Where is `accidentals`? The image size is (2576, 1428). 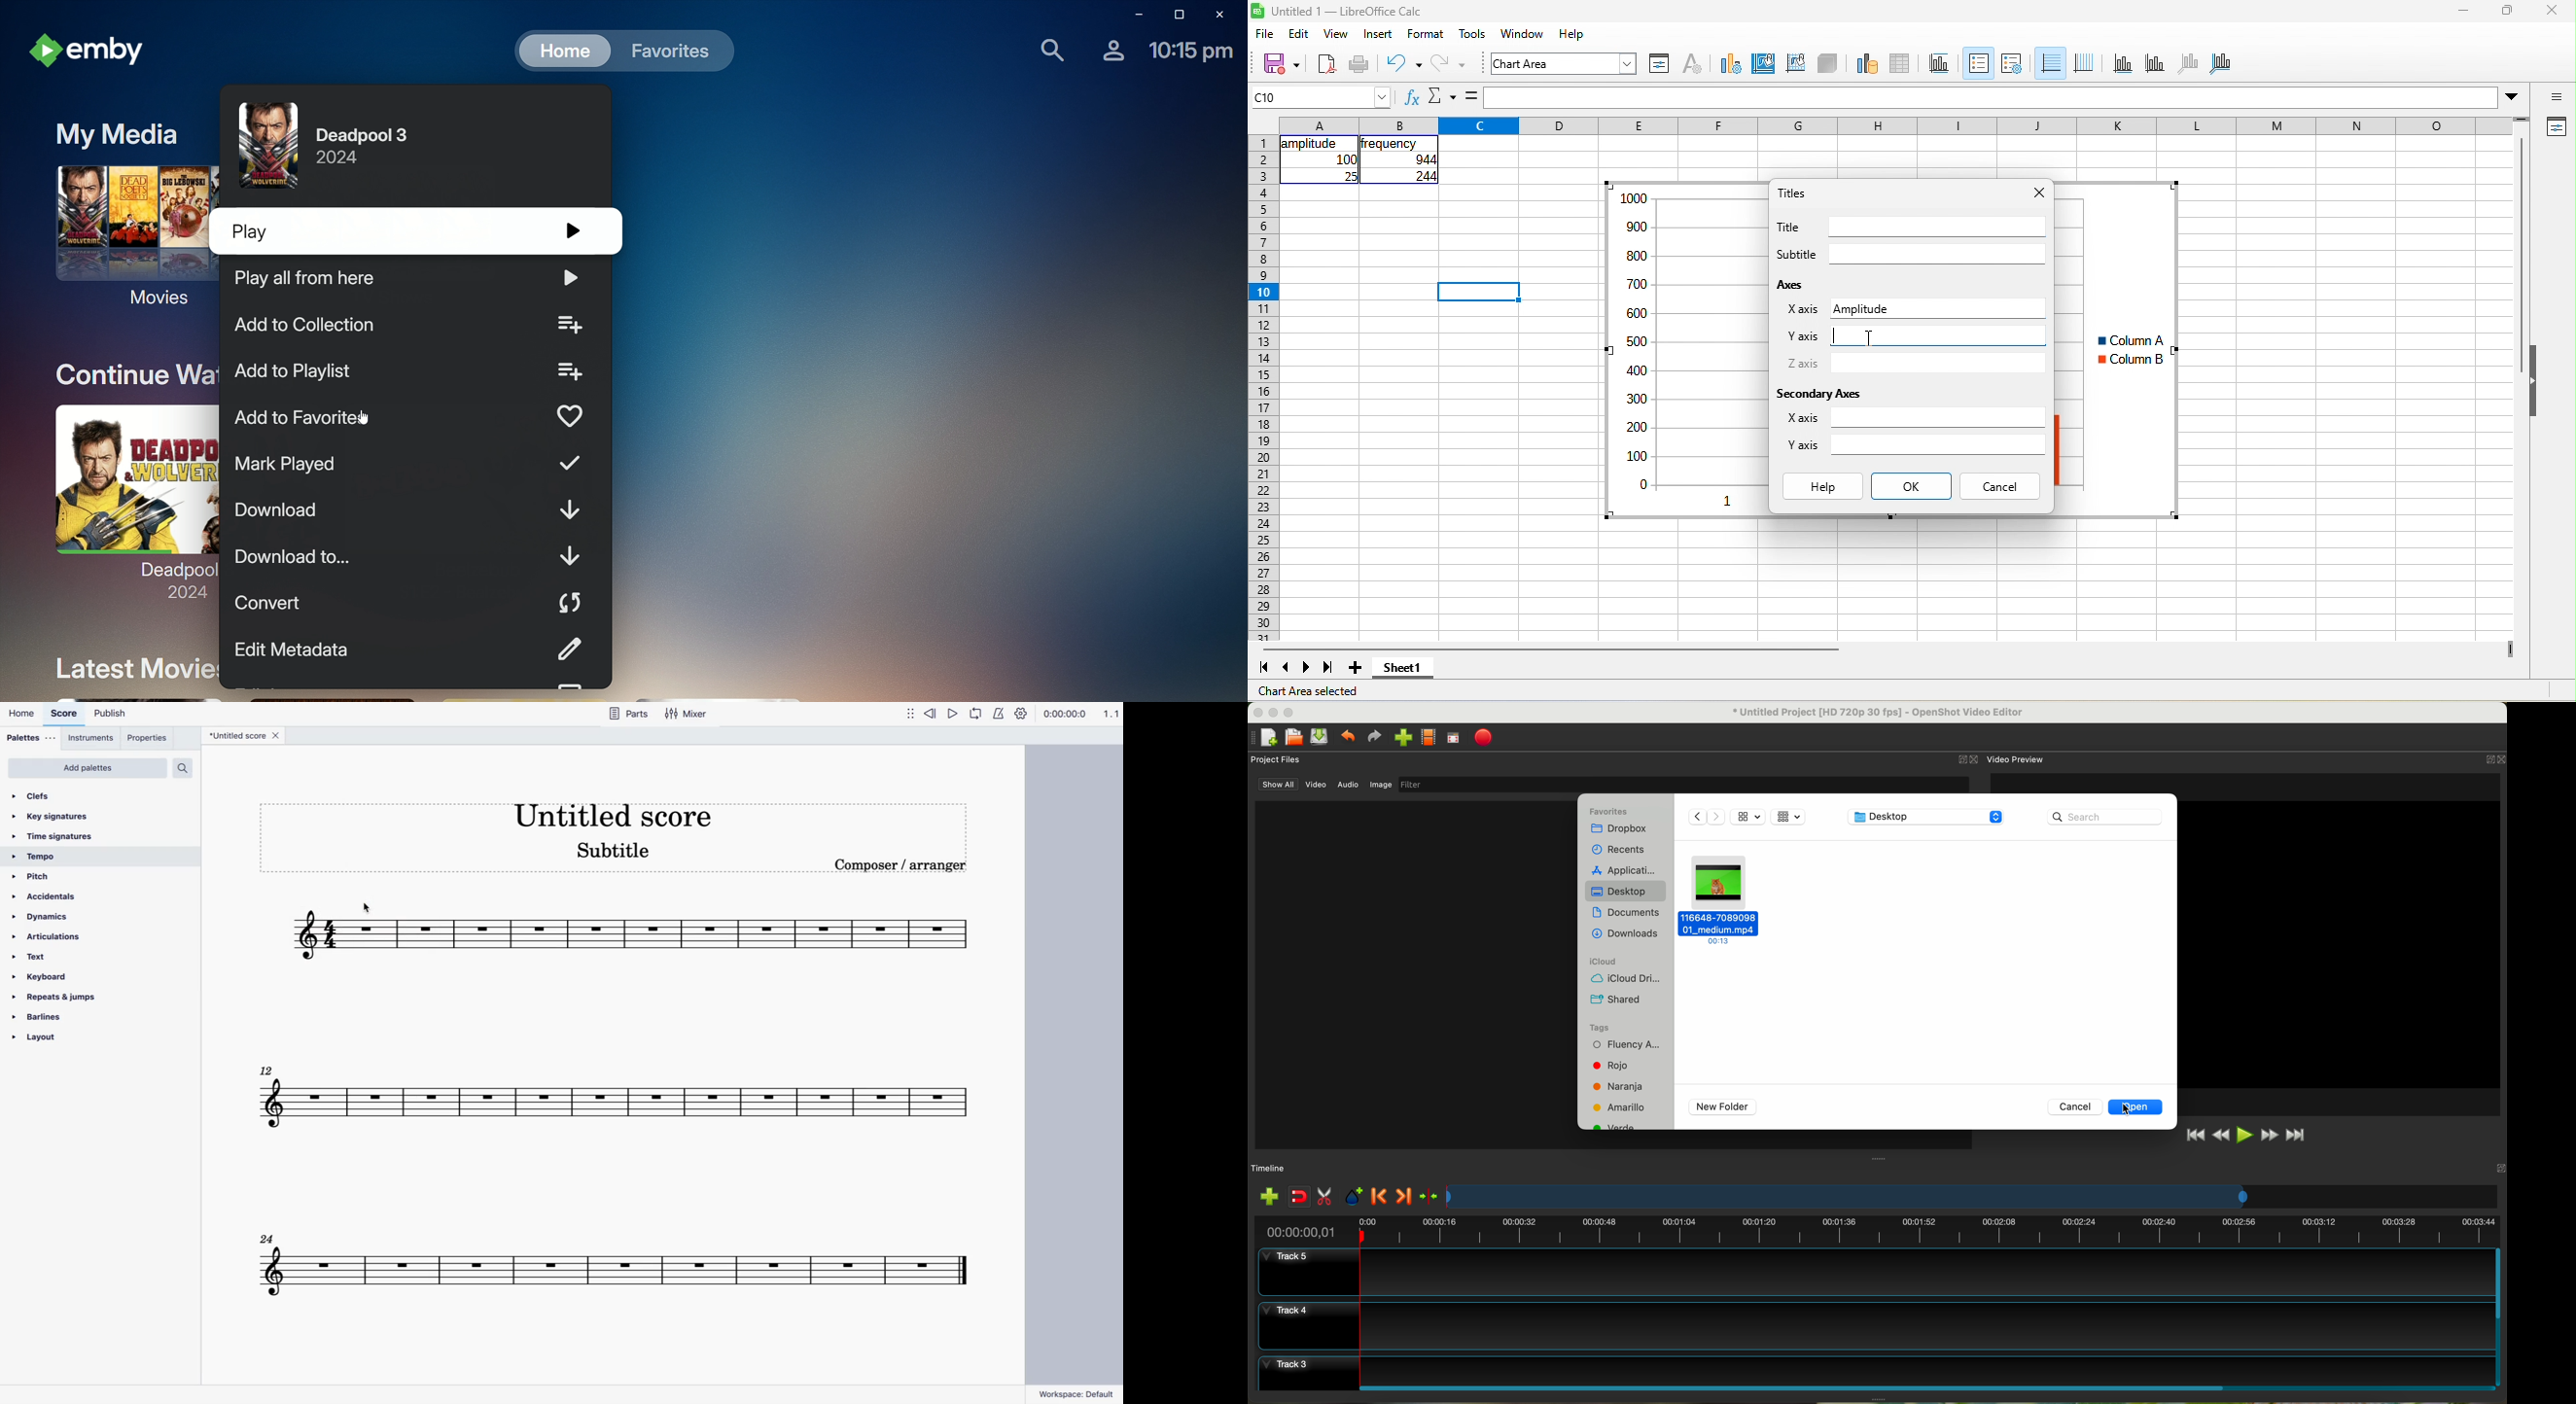
accidentals is located at coordinates (51, 897).